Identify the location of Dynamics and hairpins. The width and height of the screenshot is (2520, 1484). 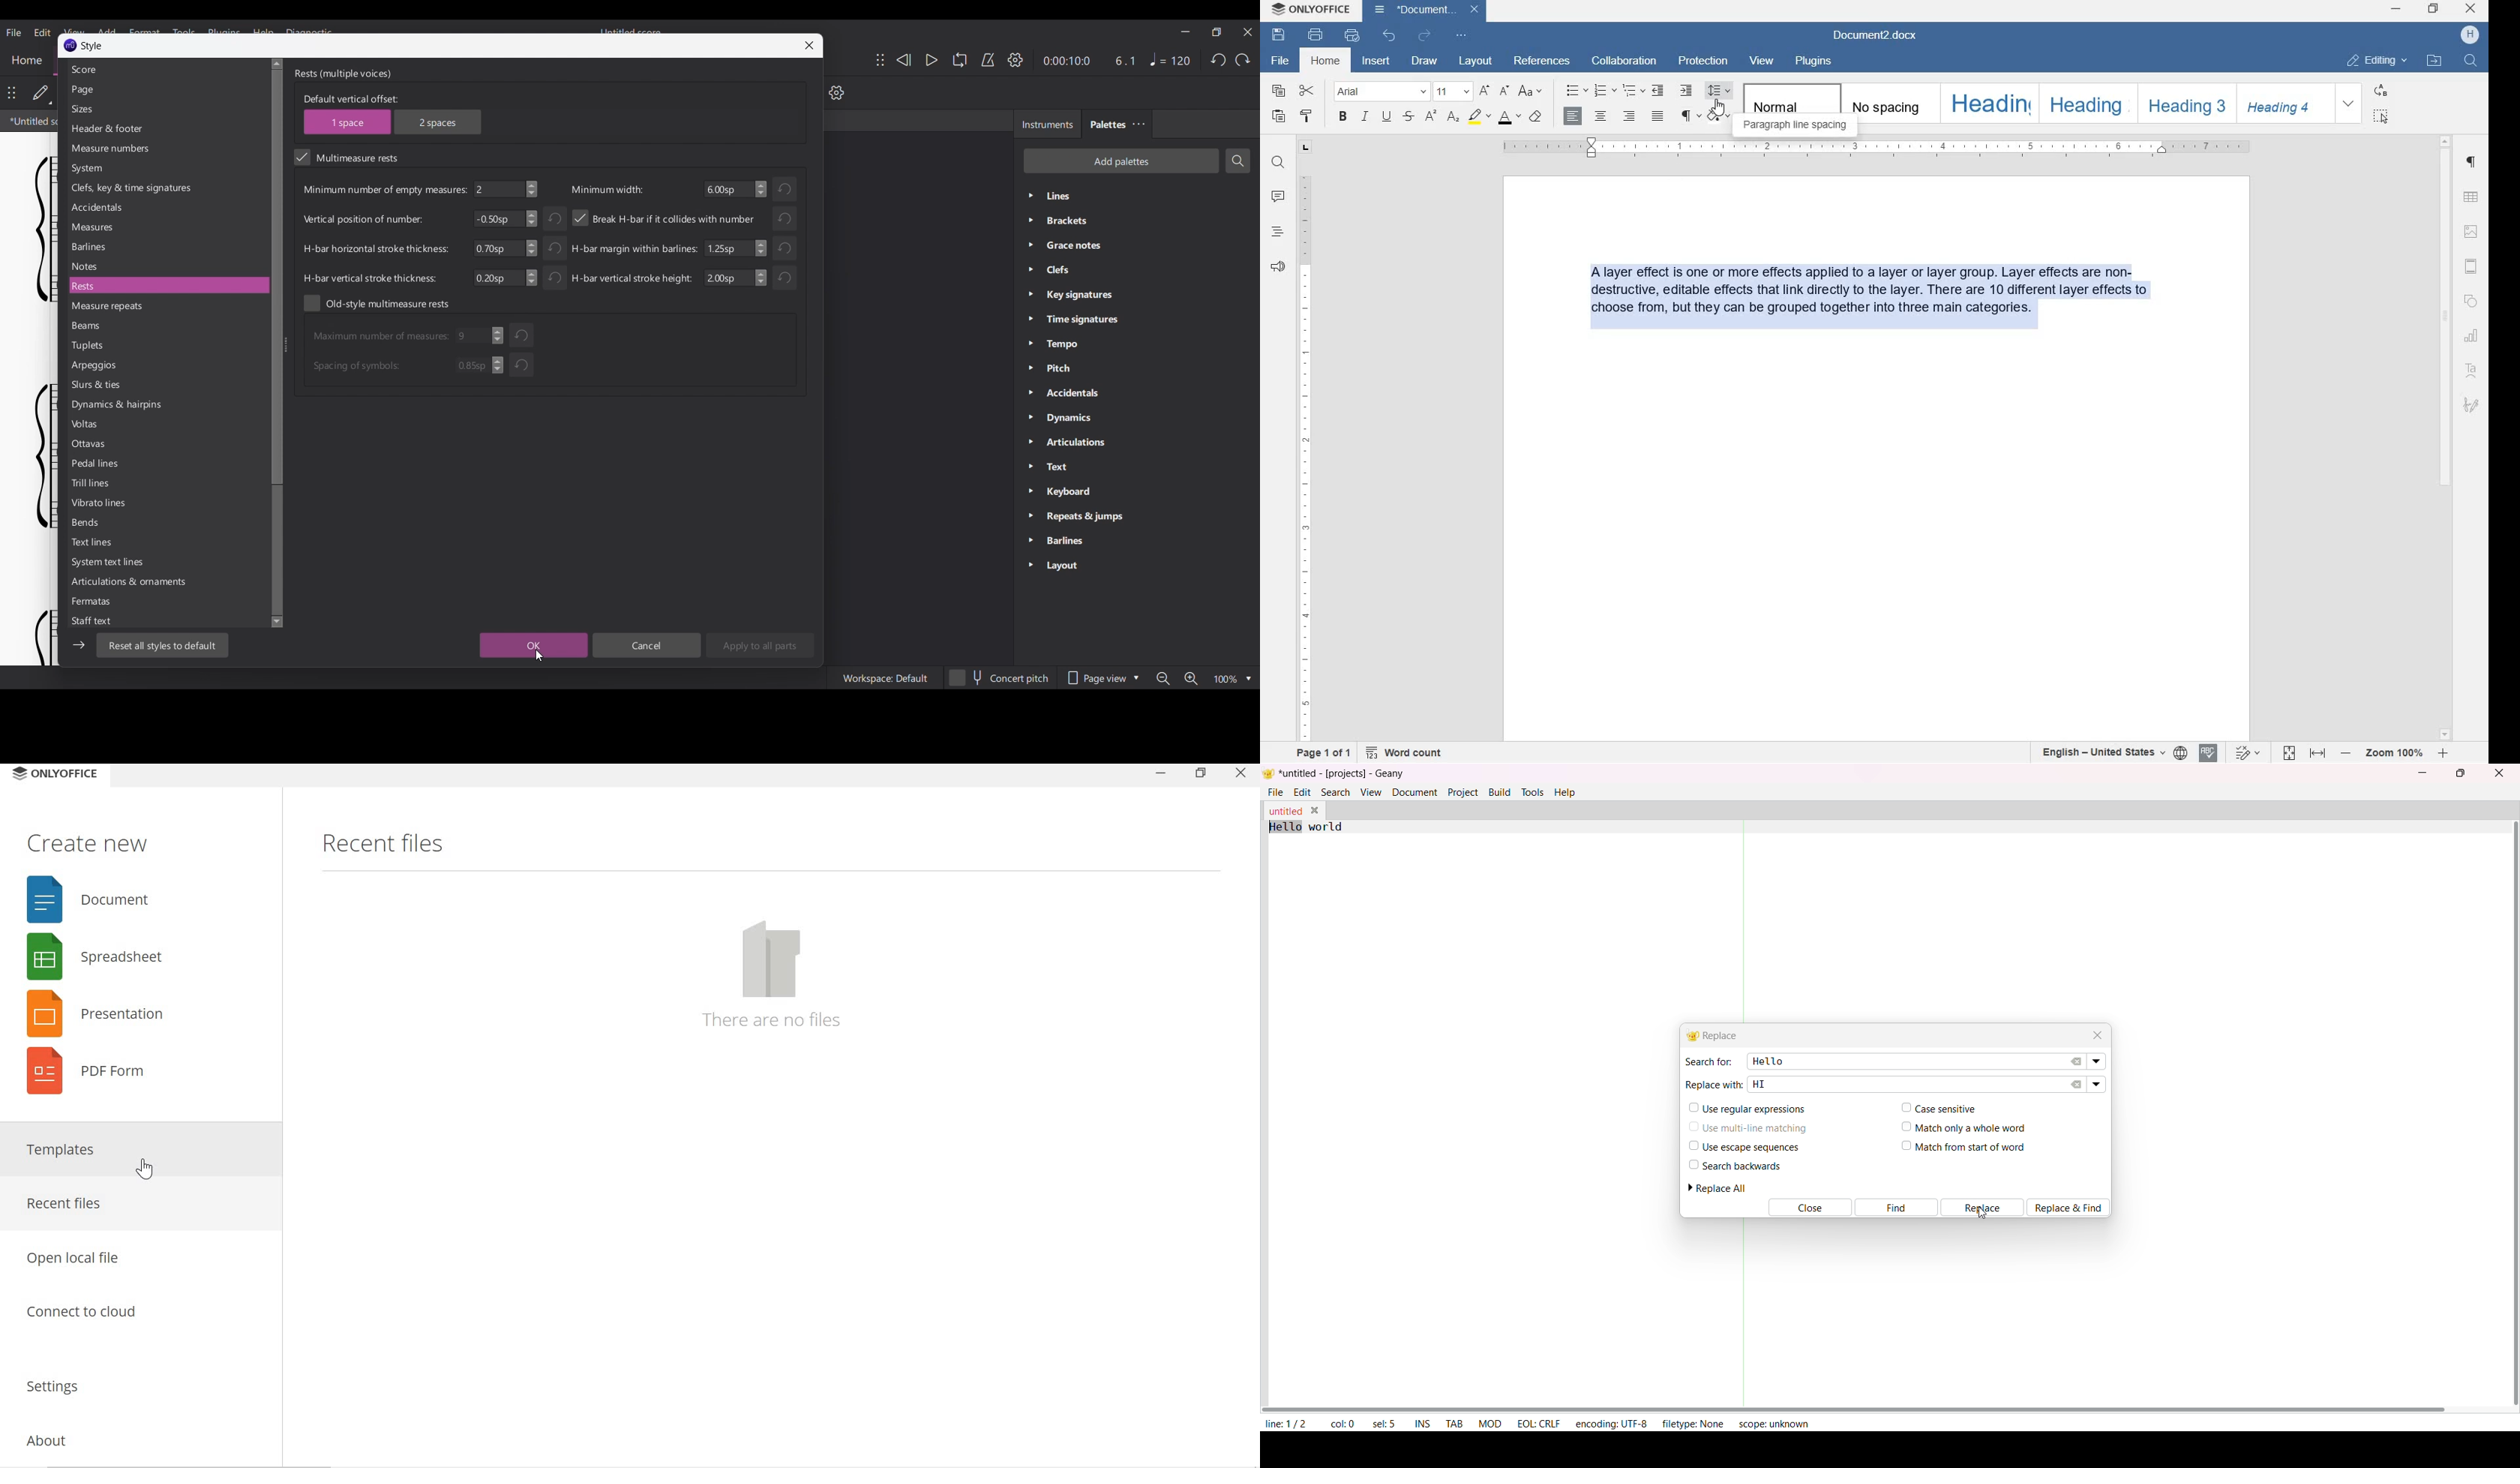
(166, 405).